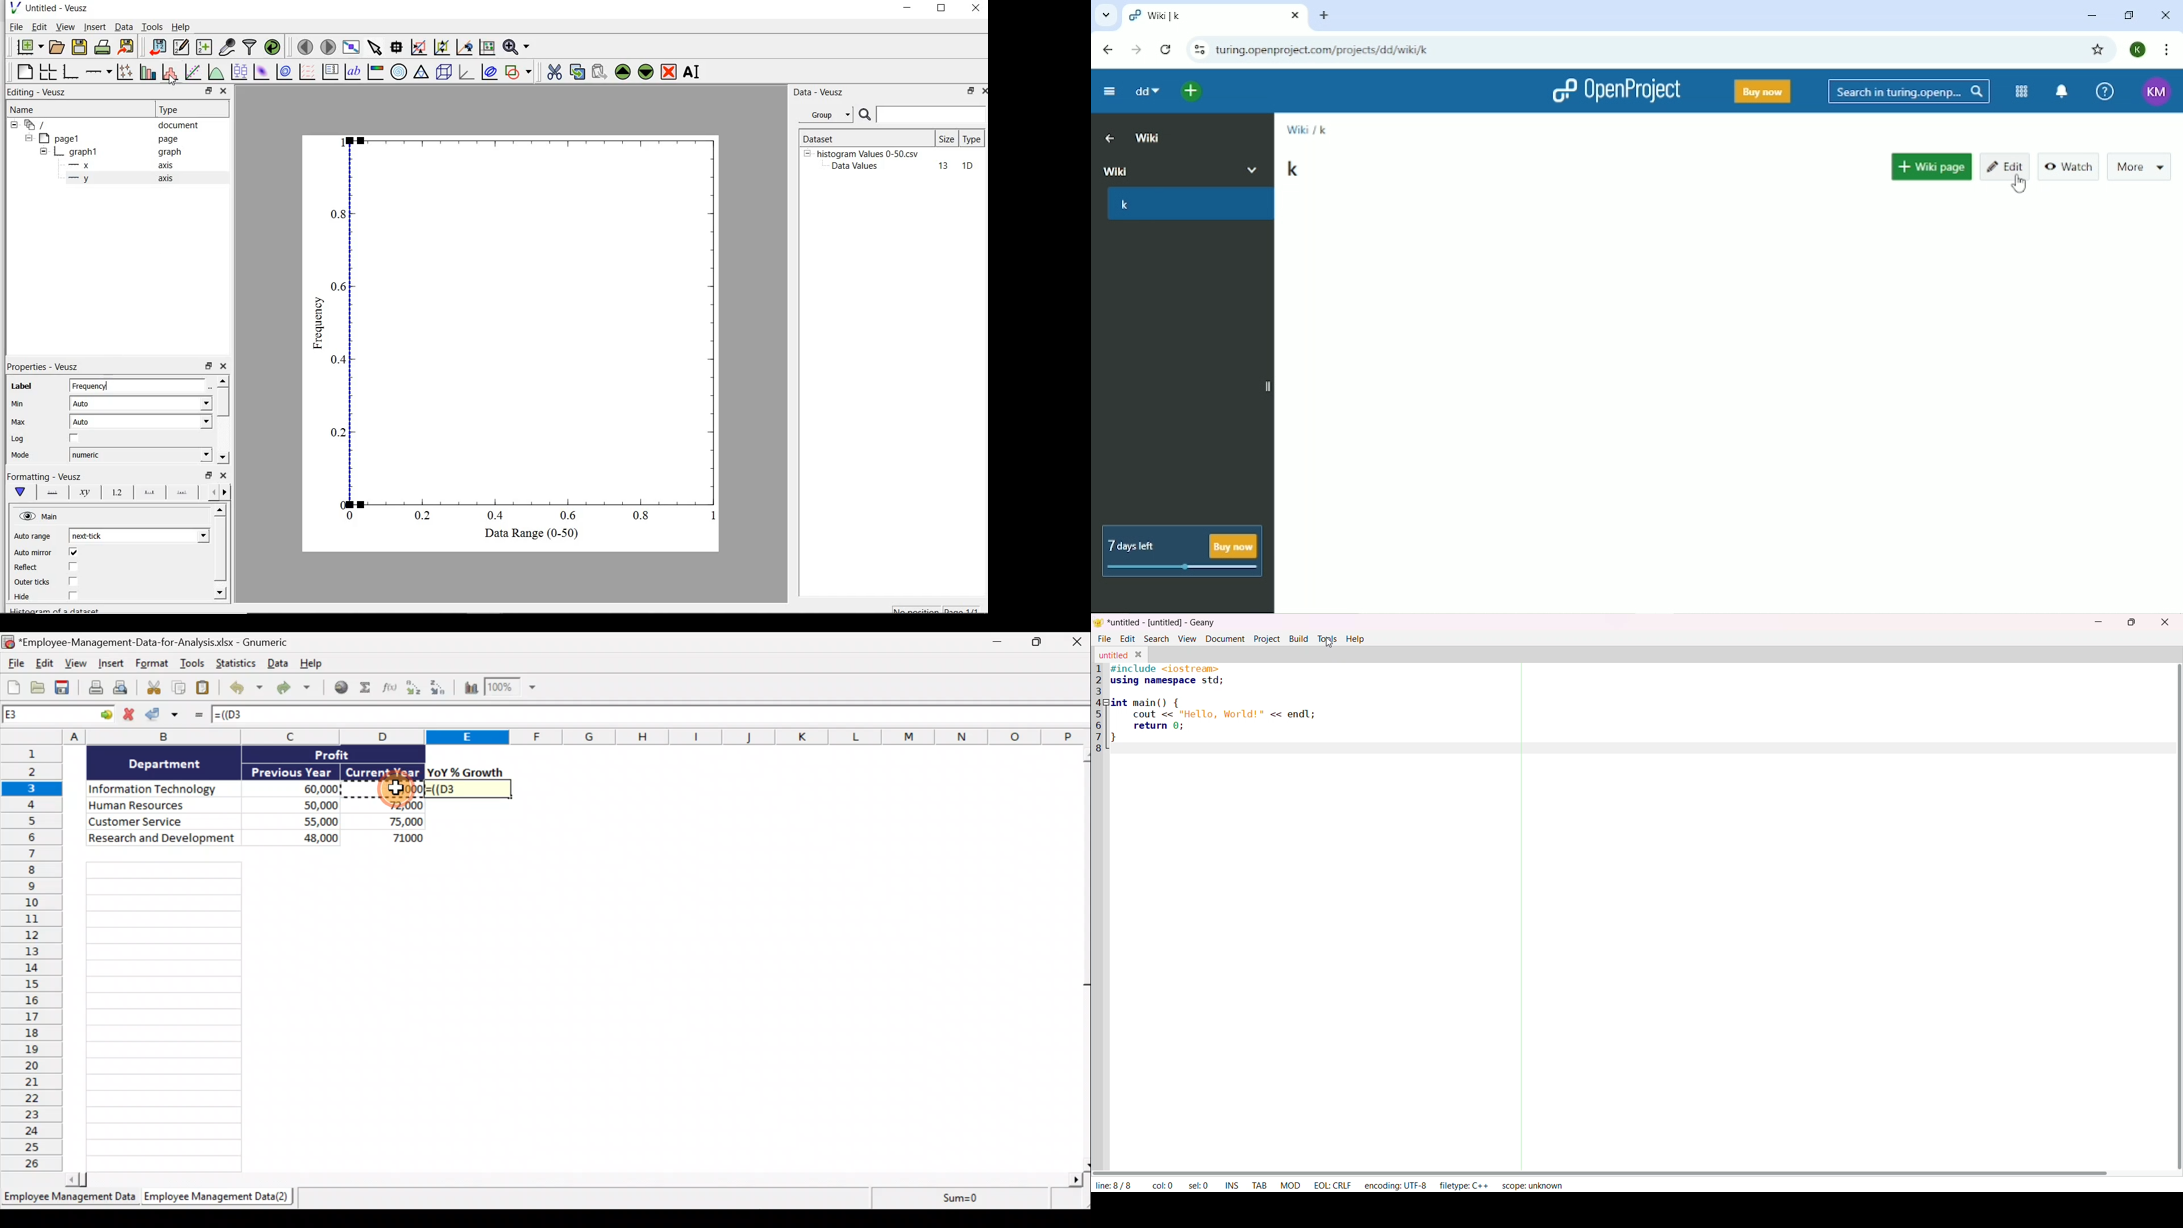  Describe the element at coordinates (414, 689) in the screenshot. I see `Sort Ascending` at that location.